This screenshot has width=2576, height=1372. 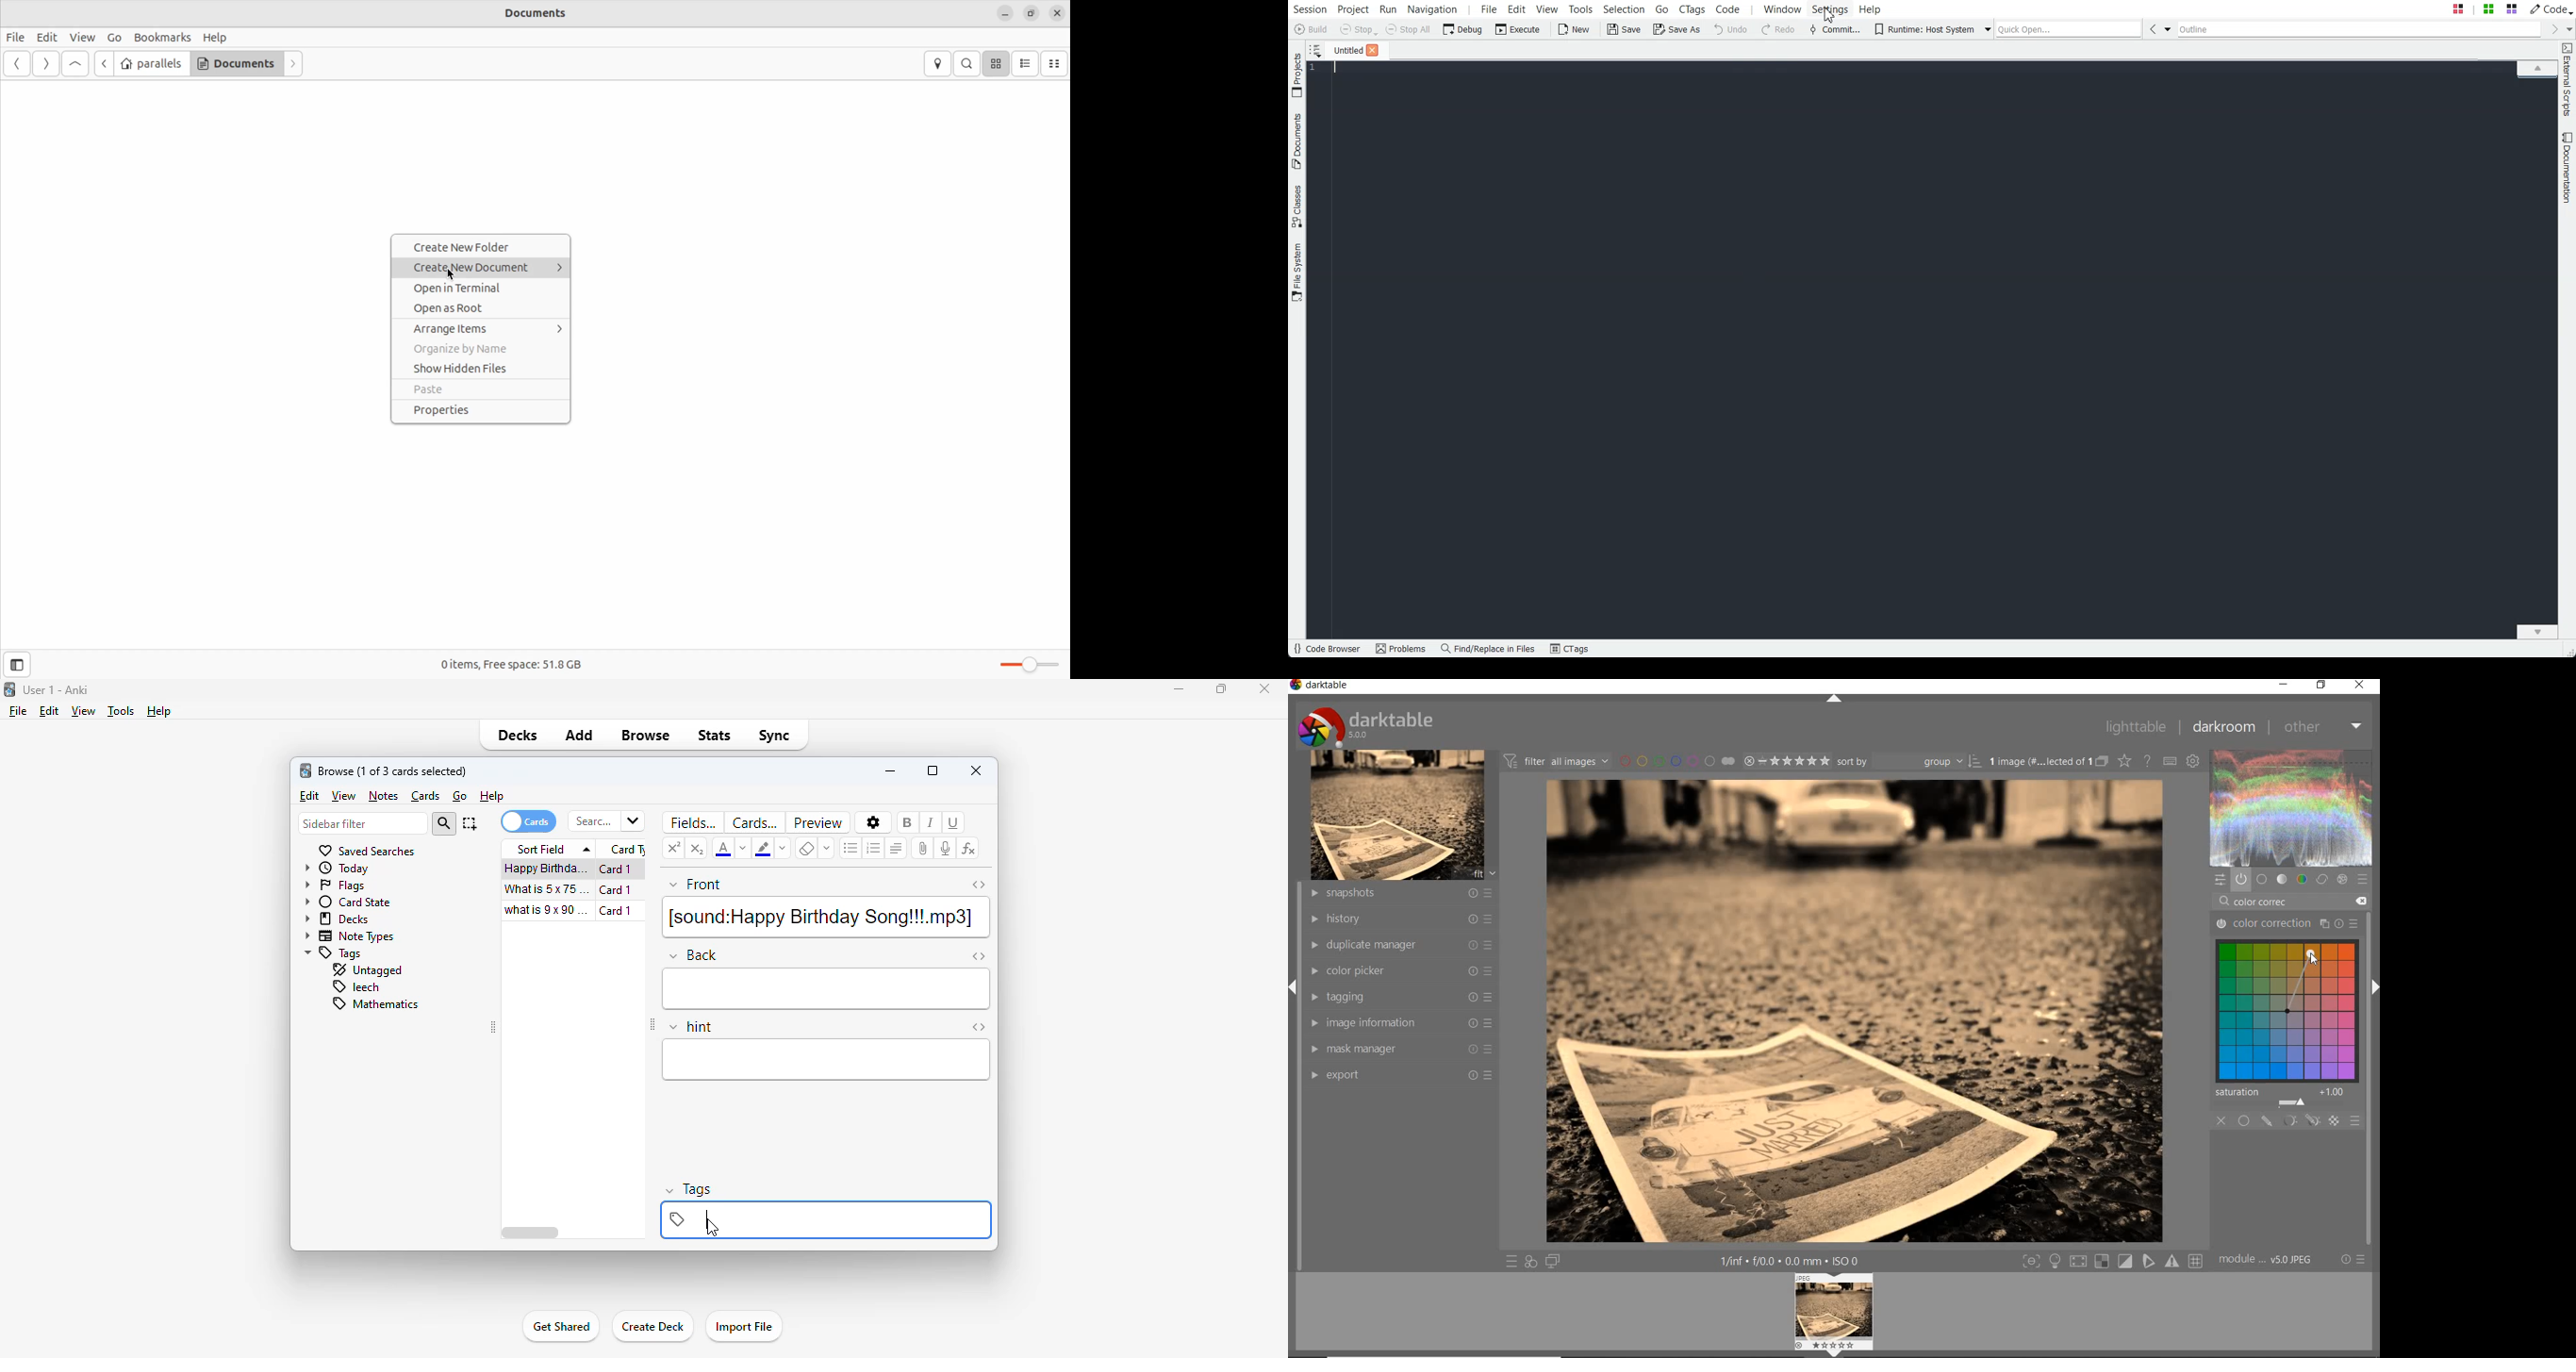 What do you see at coordinates (366, 851) in the screenshot?
I see `saved searches` at bounding box center [366, 851].